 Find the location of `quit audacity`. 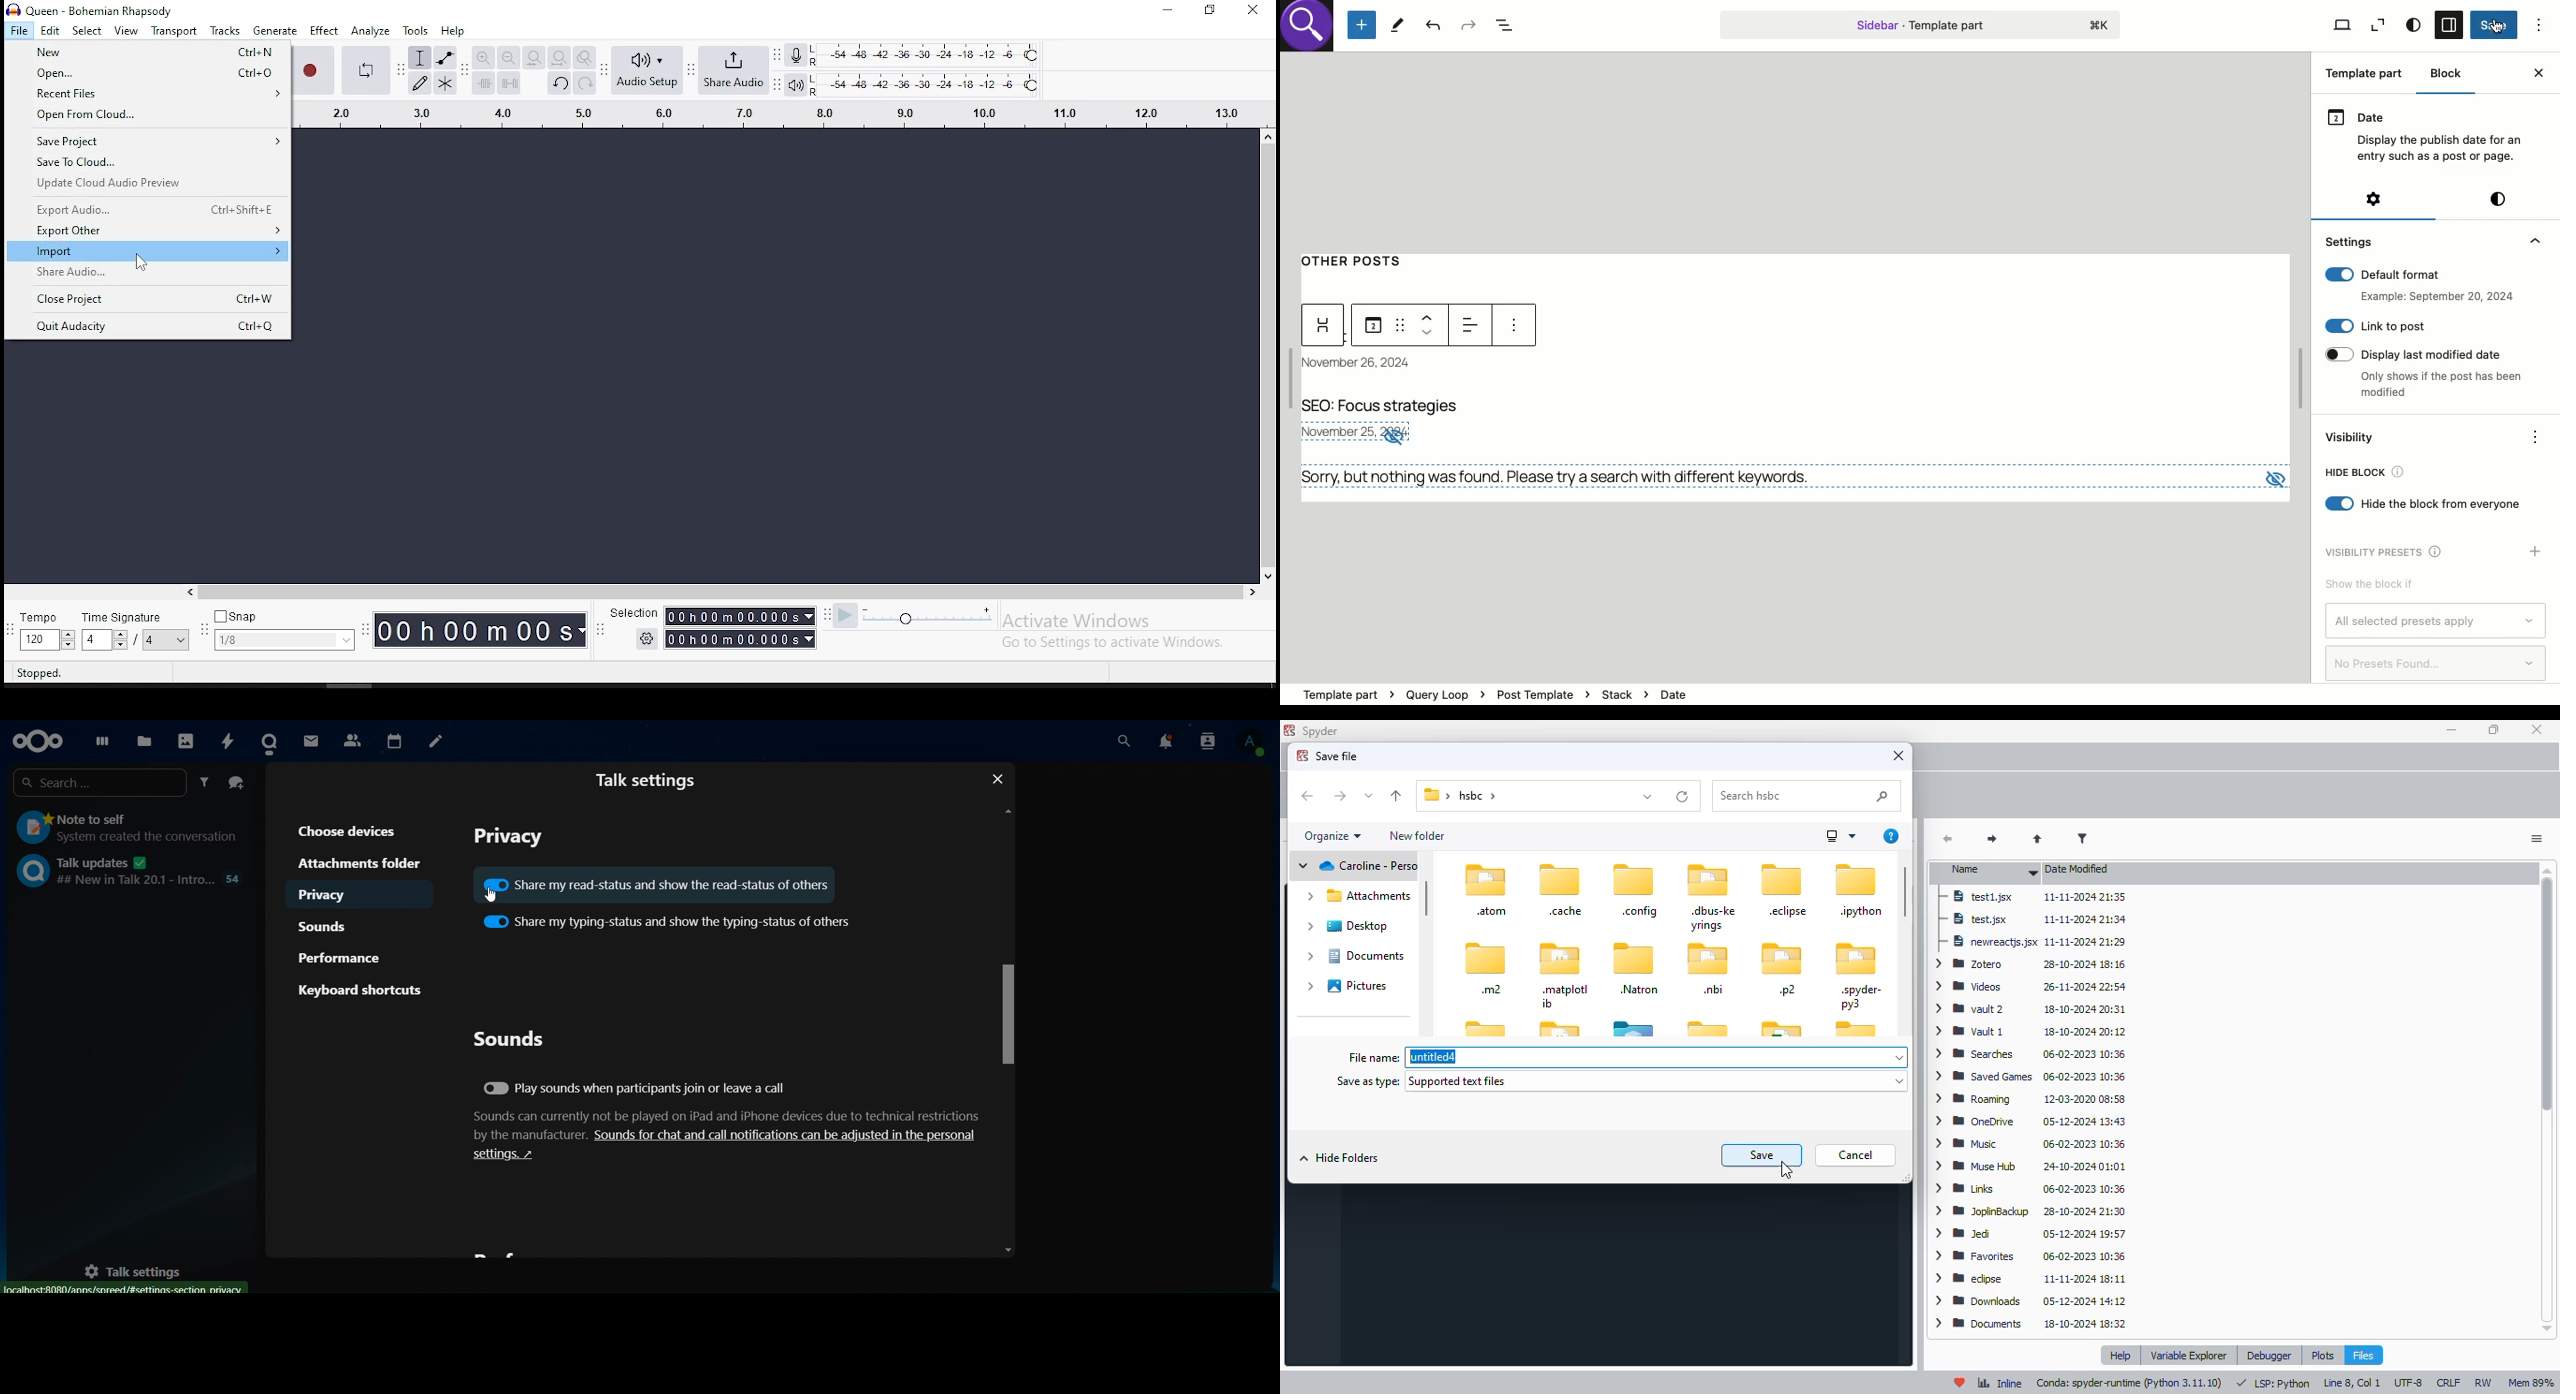

quit audacity is located at coordinates (148, 325).